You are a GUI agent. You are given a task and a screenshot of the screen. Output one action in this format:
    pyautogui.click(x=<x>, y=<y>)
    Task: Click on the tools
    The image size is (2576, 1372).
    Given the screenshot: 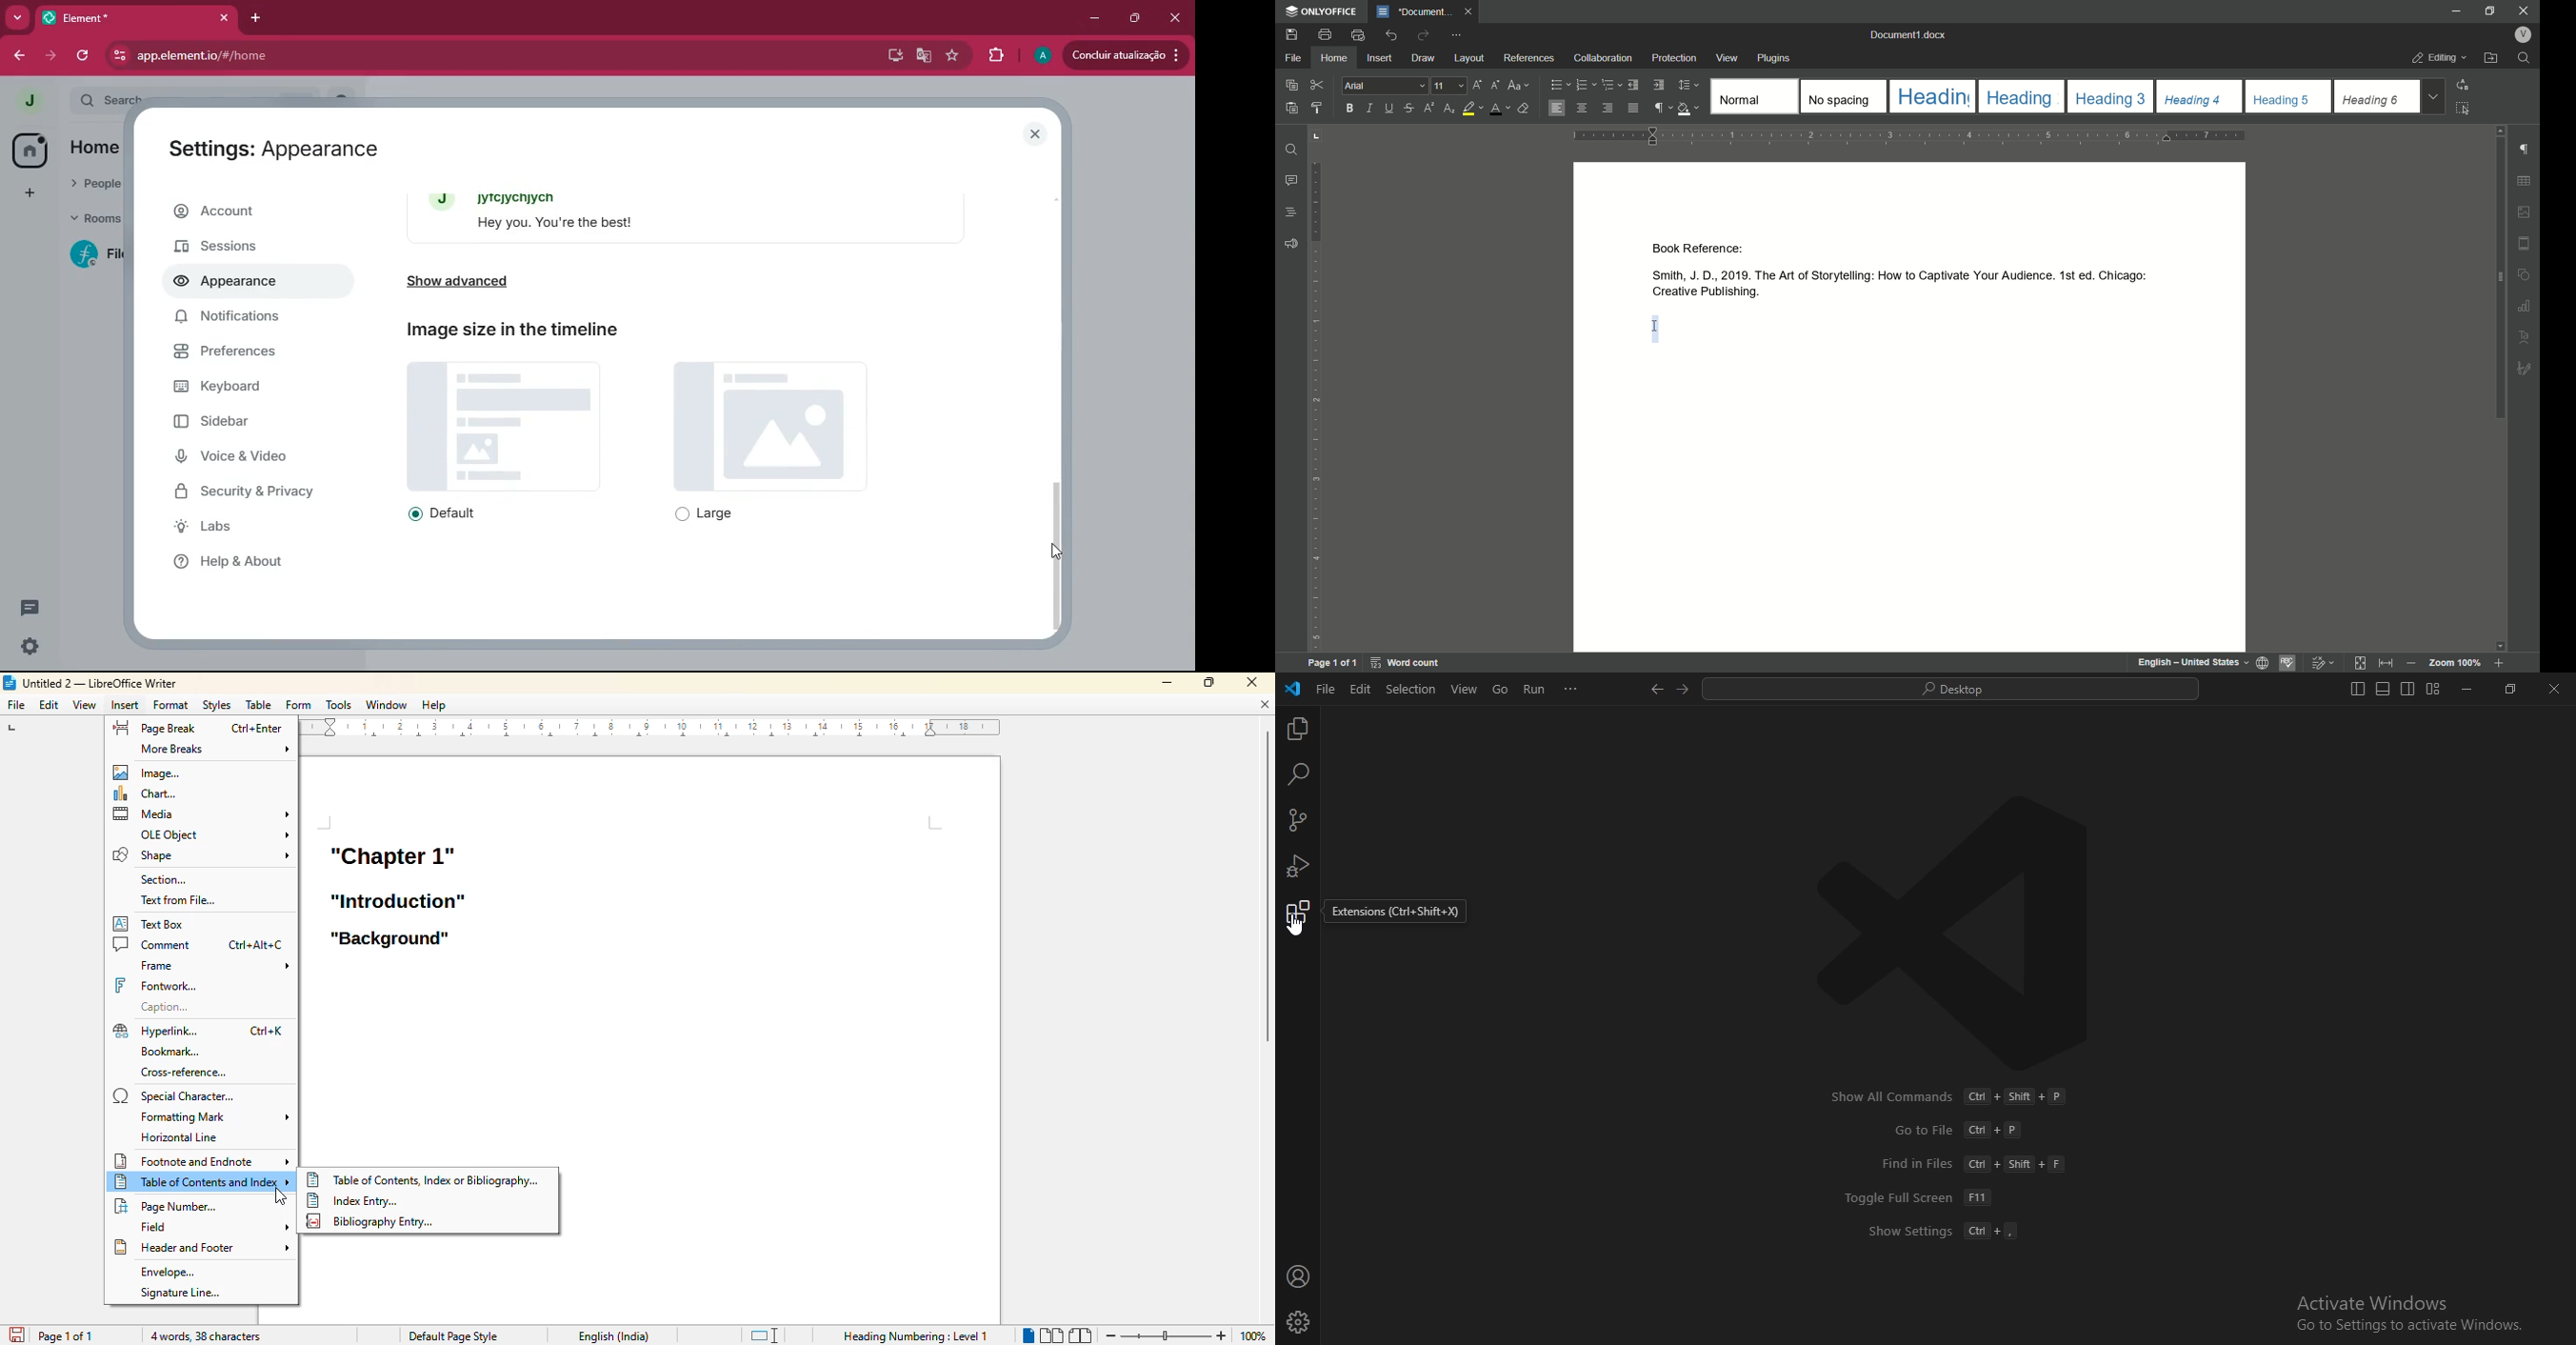 What is the action you would take?
    pyautogui.click(x=338, y=704)
    